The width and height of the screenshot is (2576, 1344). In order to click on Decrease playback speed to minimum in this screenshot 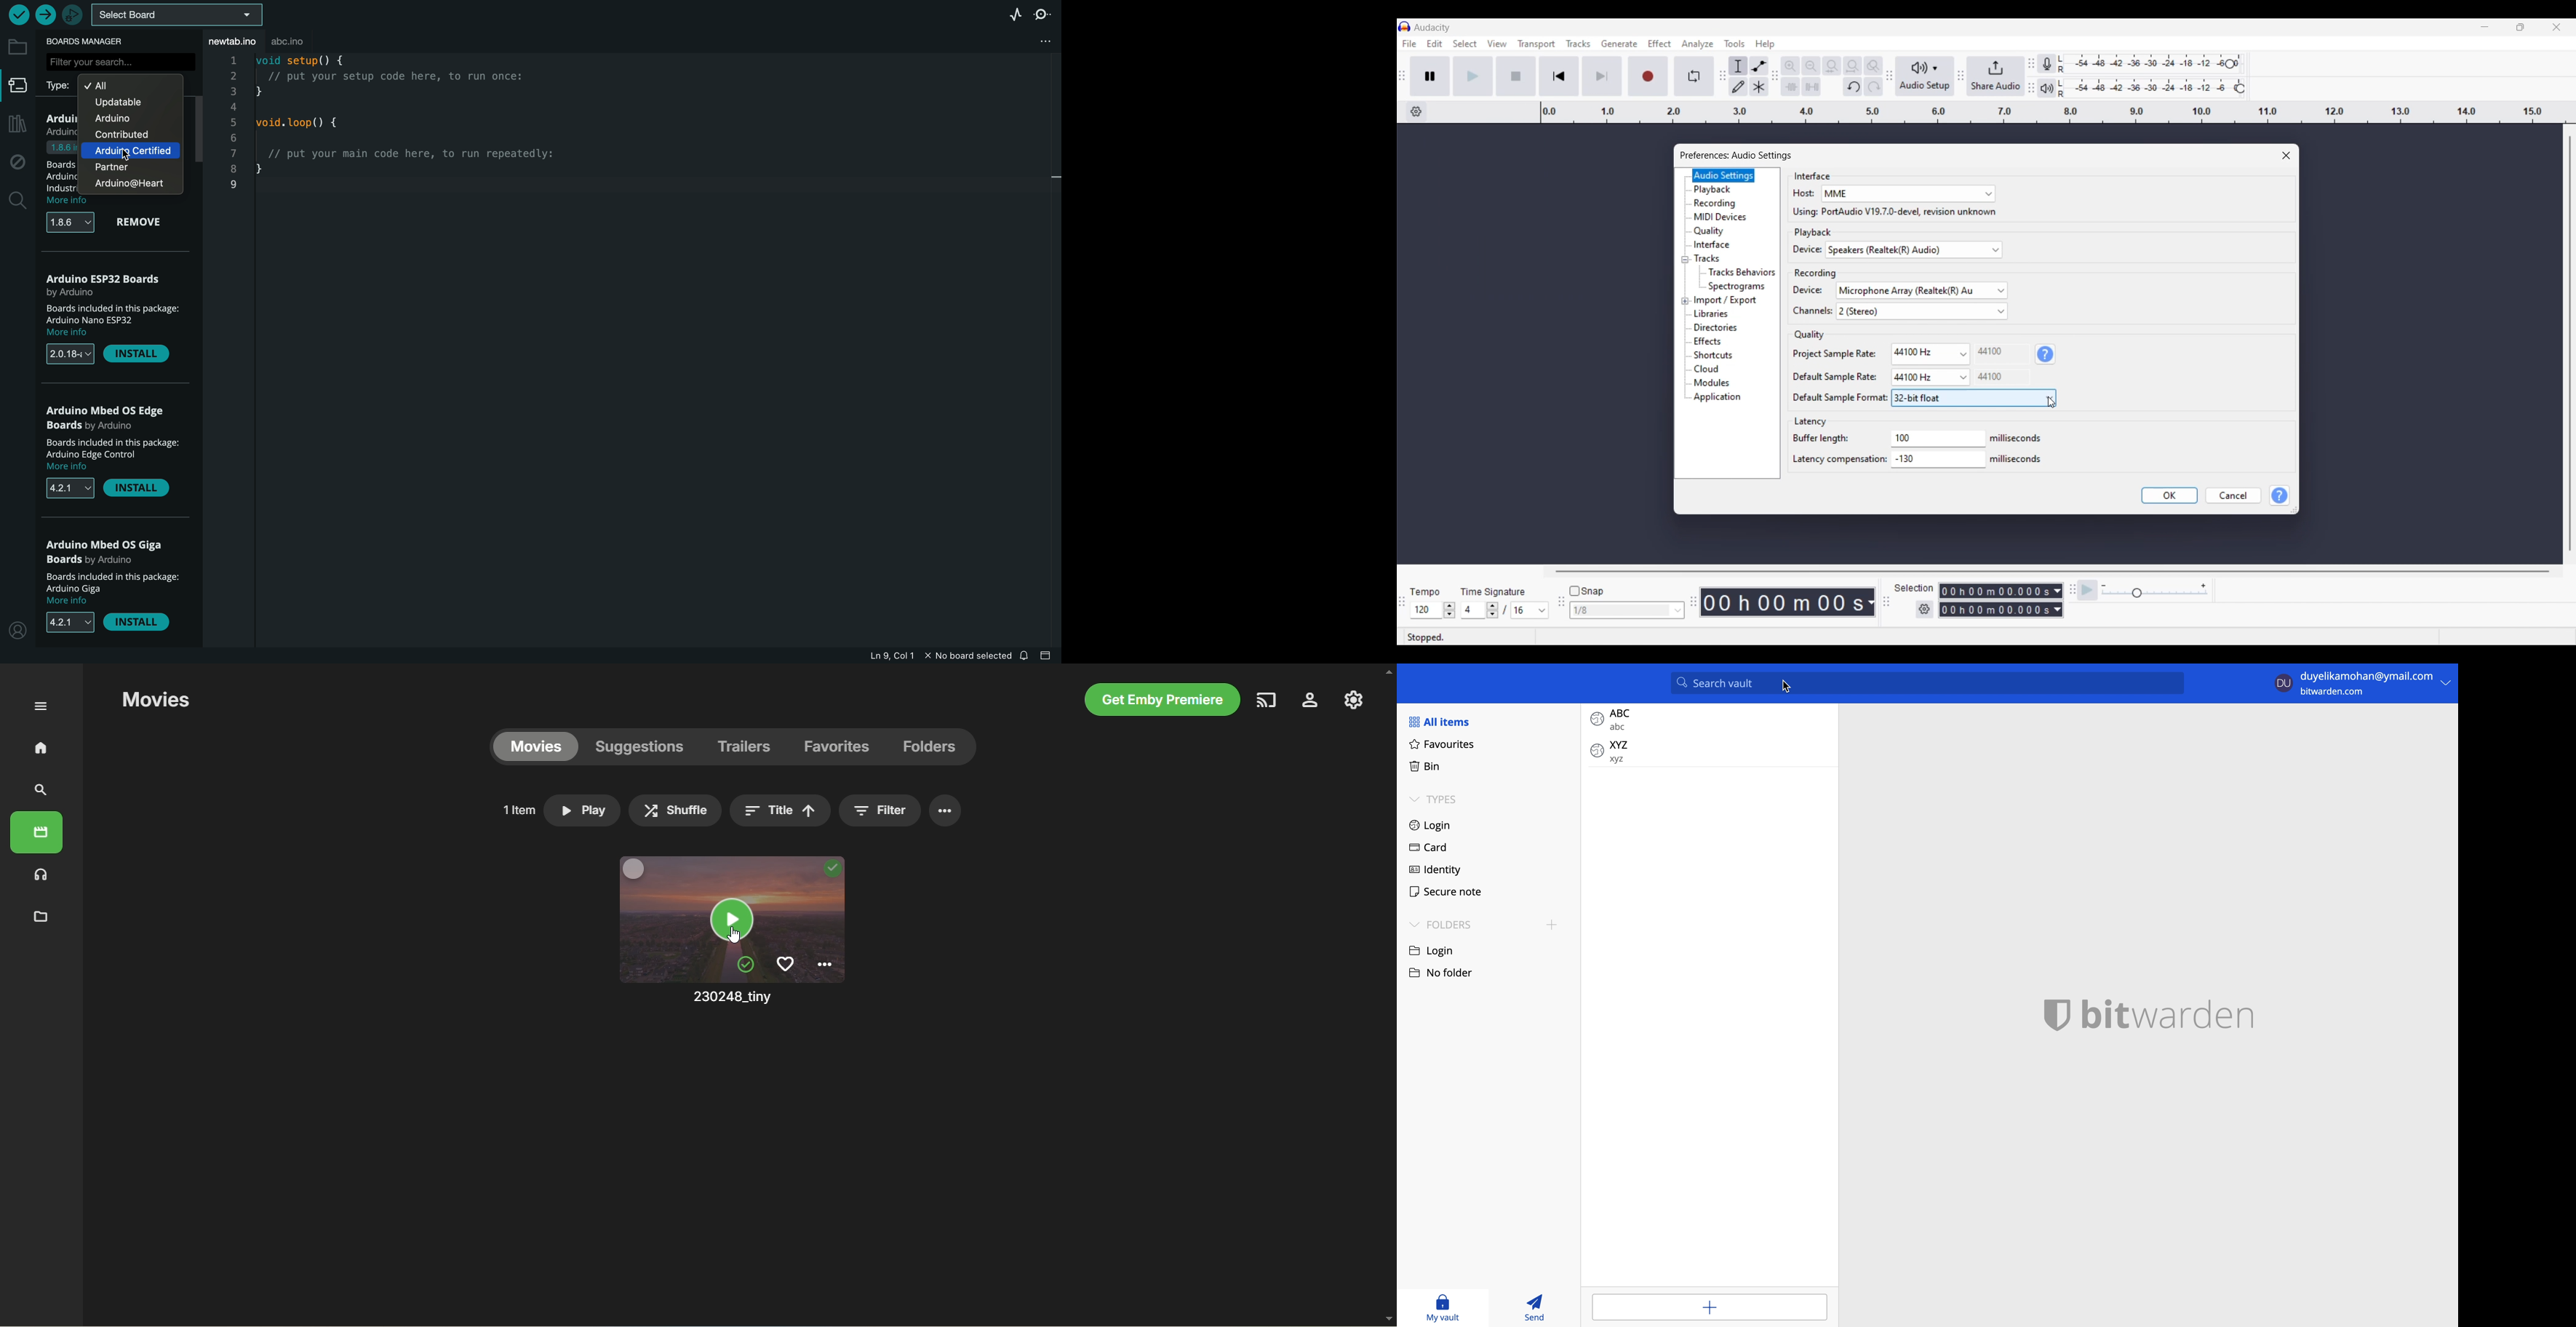, I will do `click(2104, 586)`.